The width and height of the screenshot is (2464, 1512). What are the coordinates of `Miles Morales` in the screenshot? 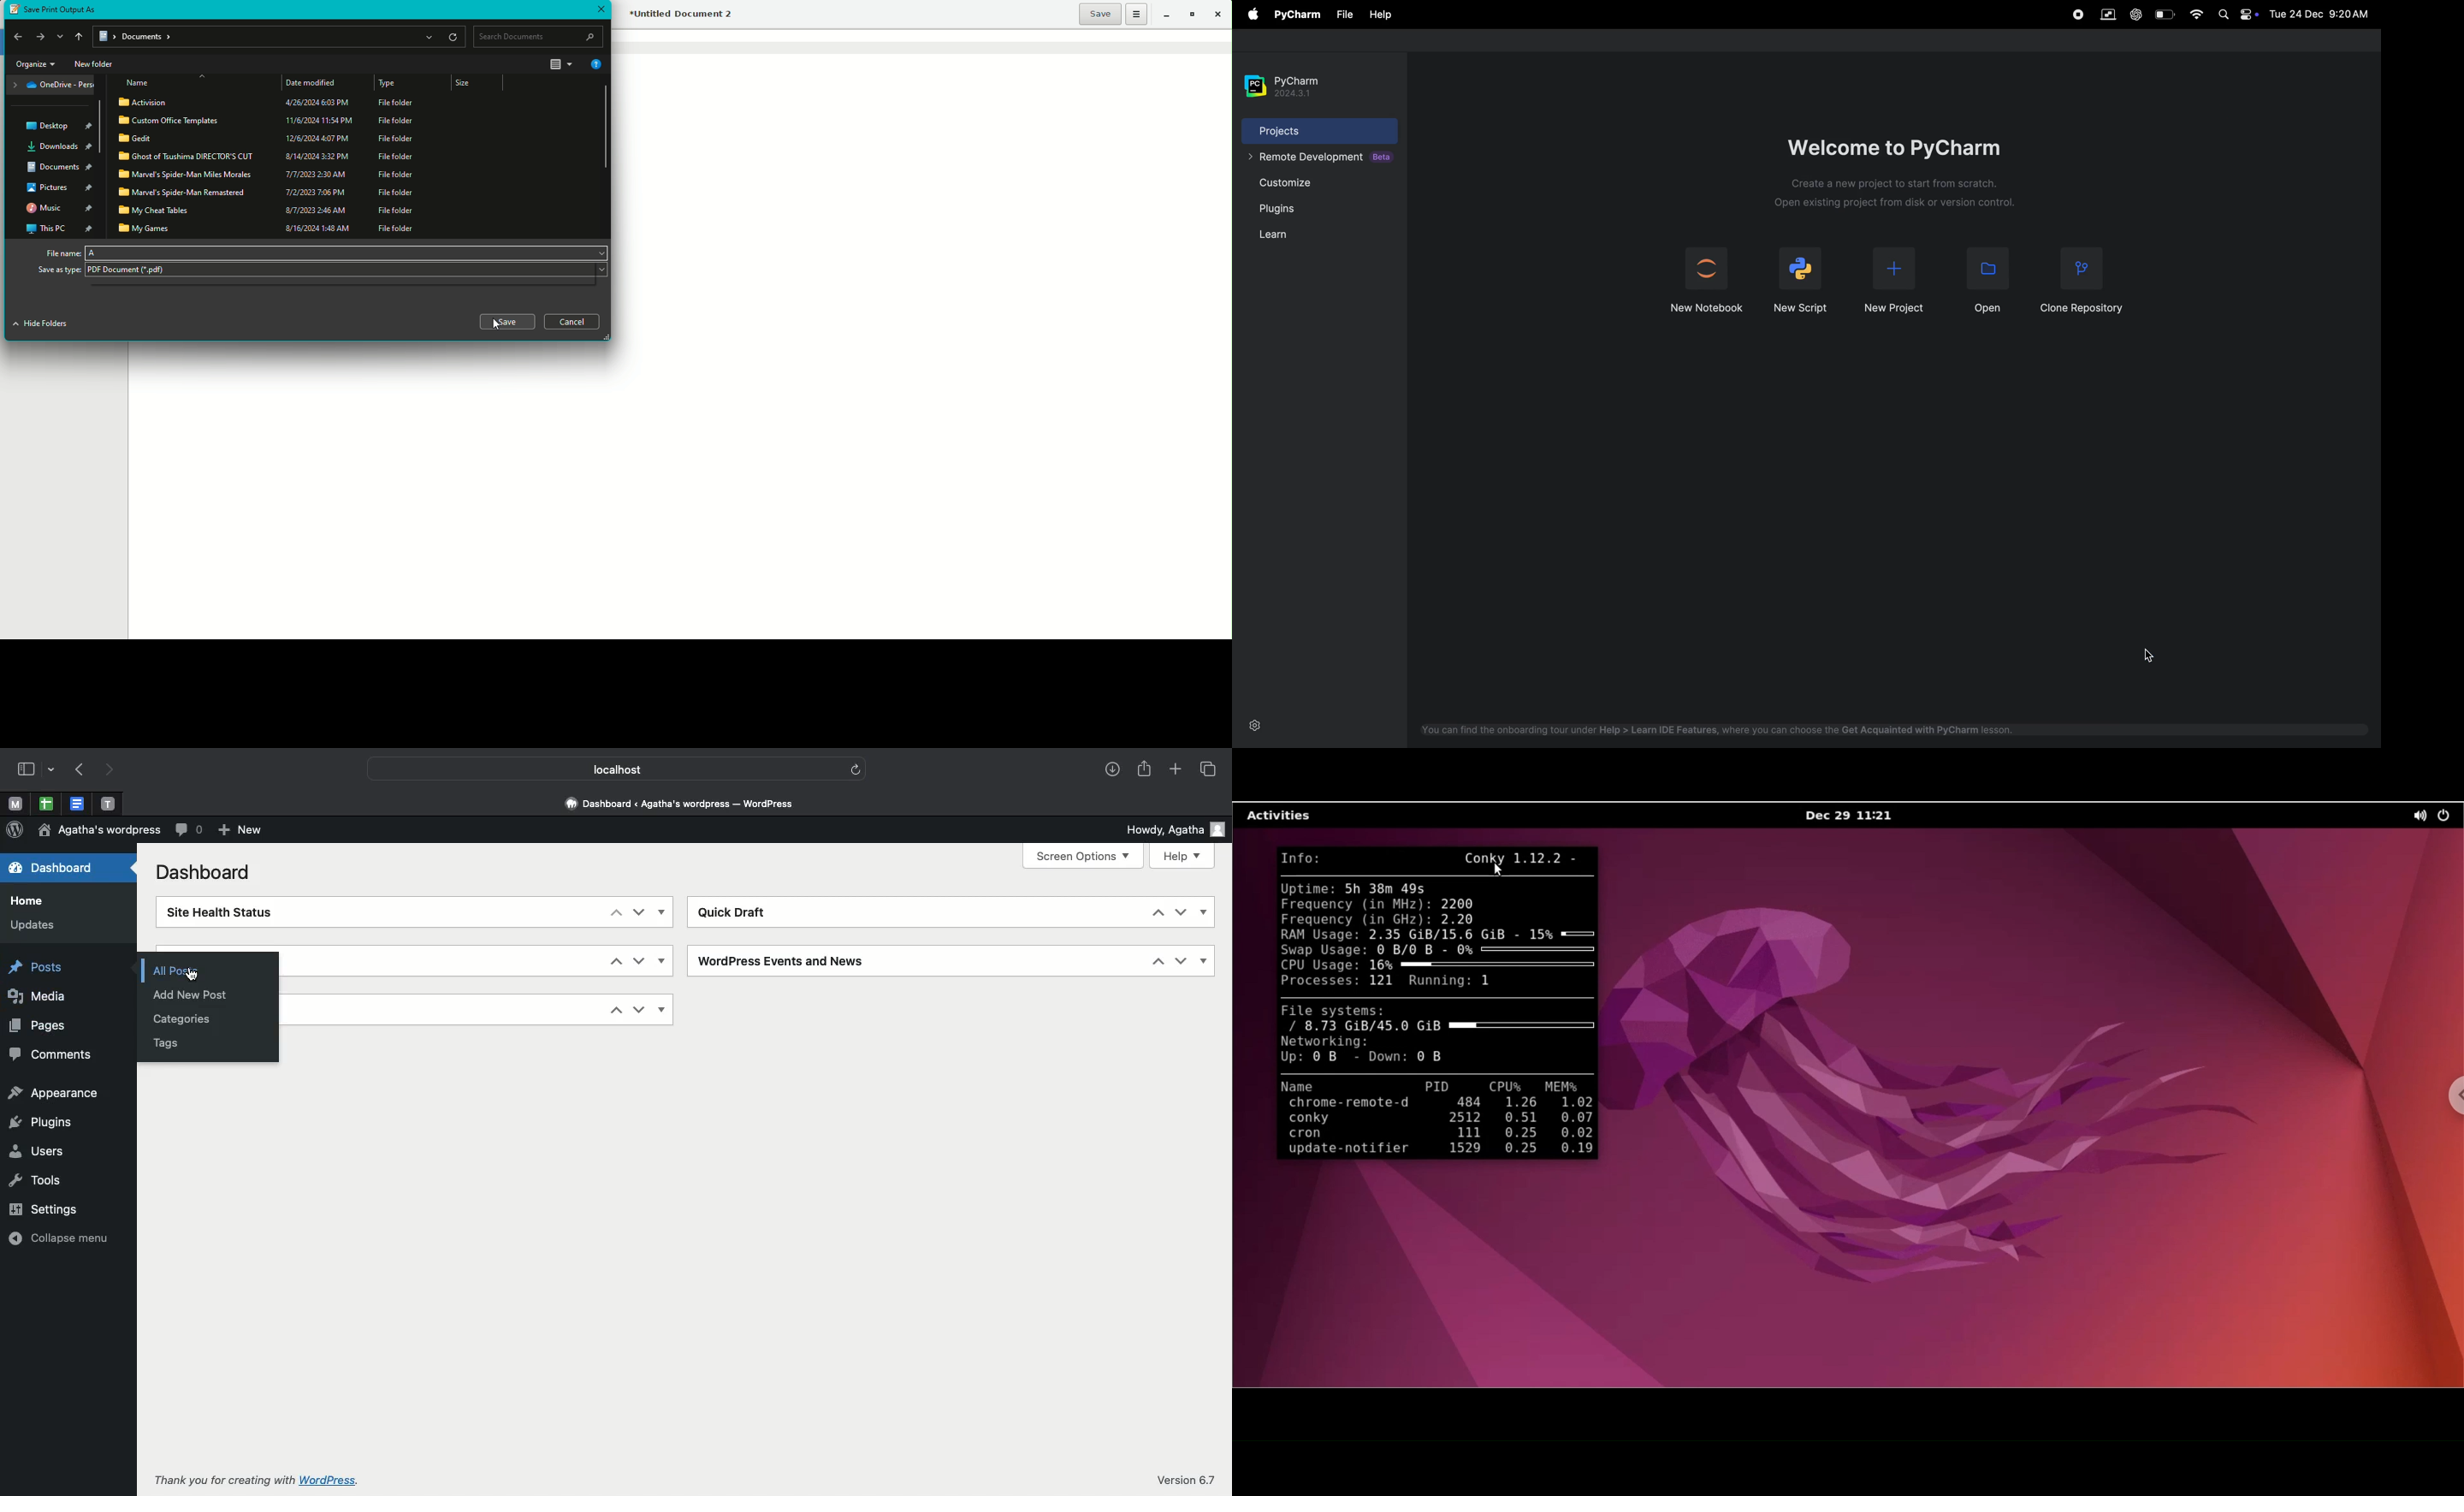 It's located at (269, 175).